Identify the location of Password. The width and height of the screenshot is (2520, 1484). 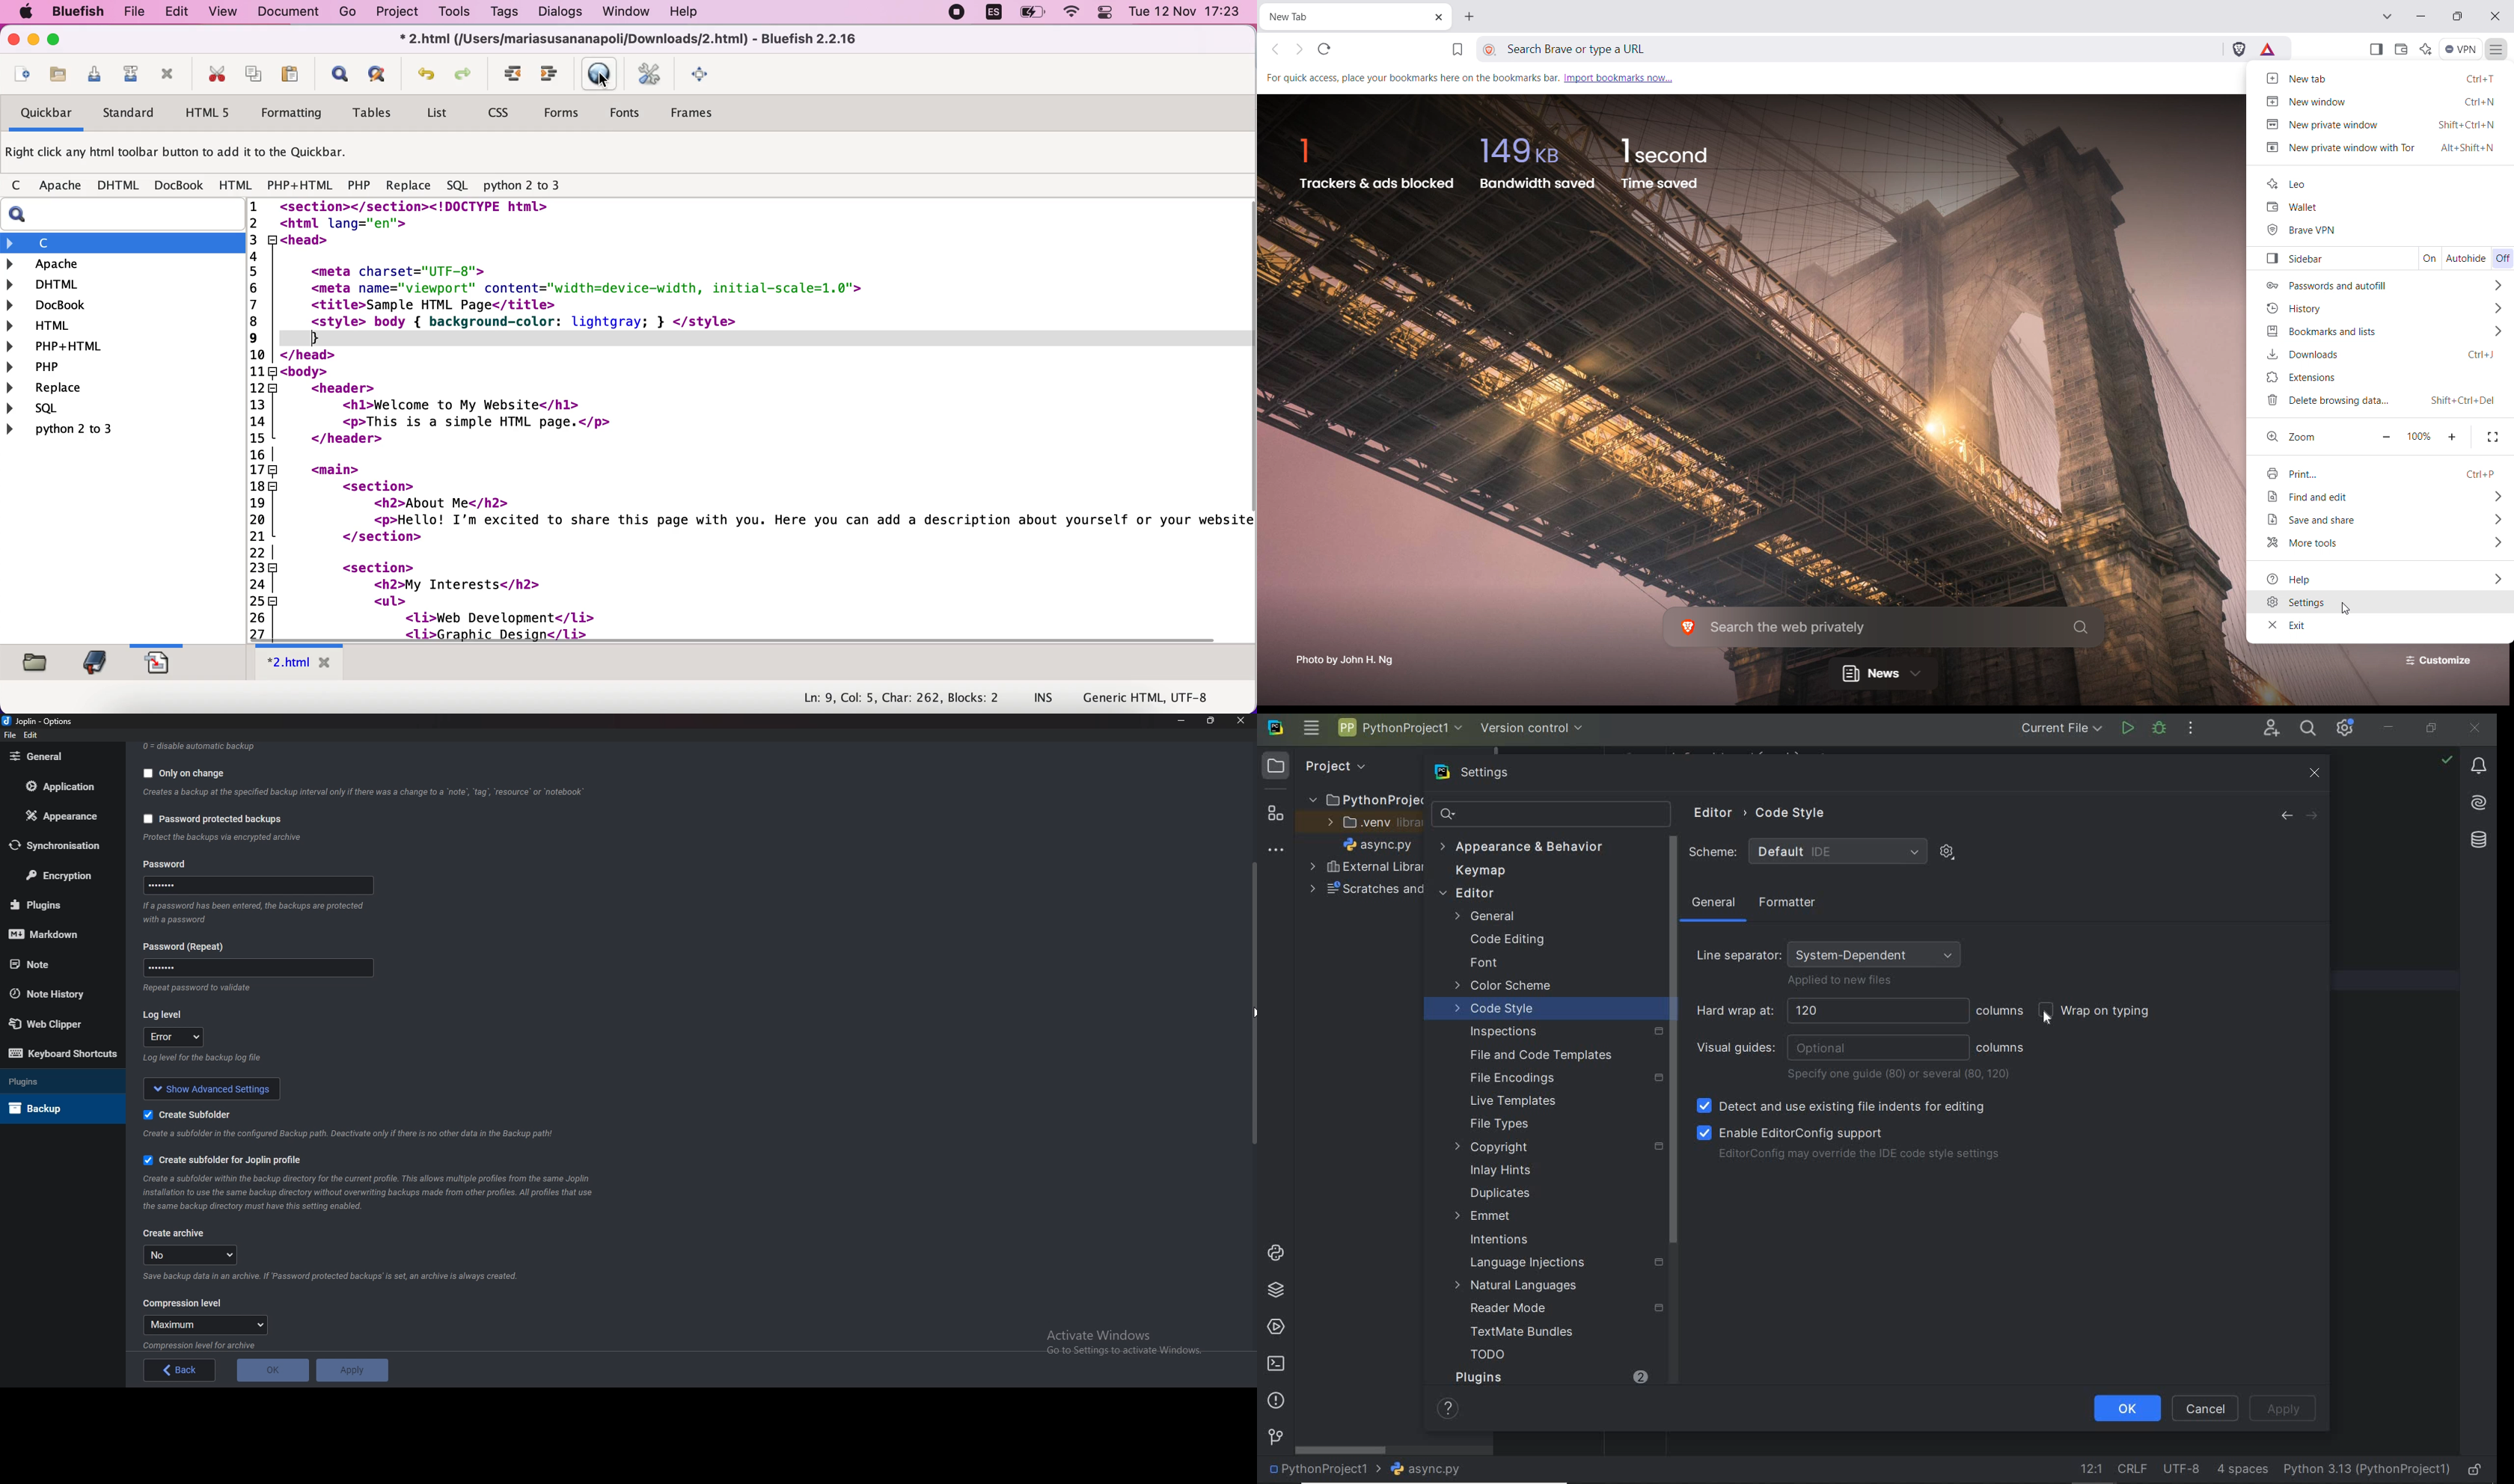
(262, 885).